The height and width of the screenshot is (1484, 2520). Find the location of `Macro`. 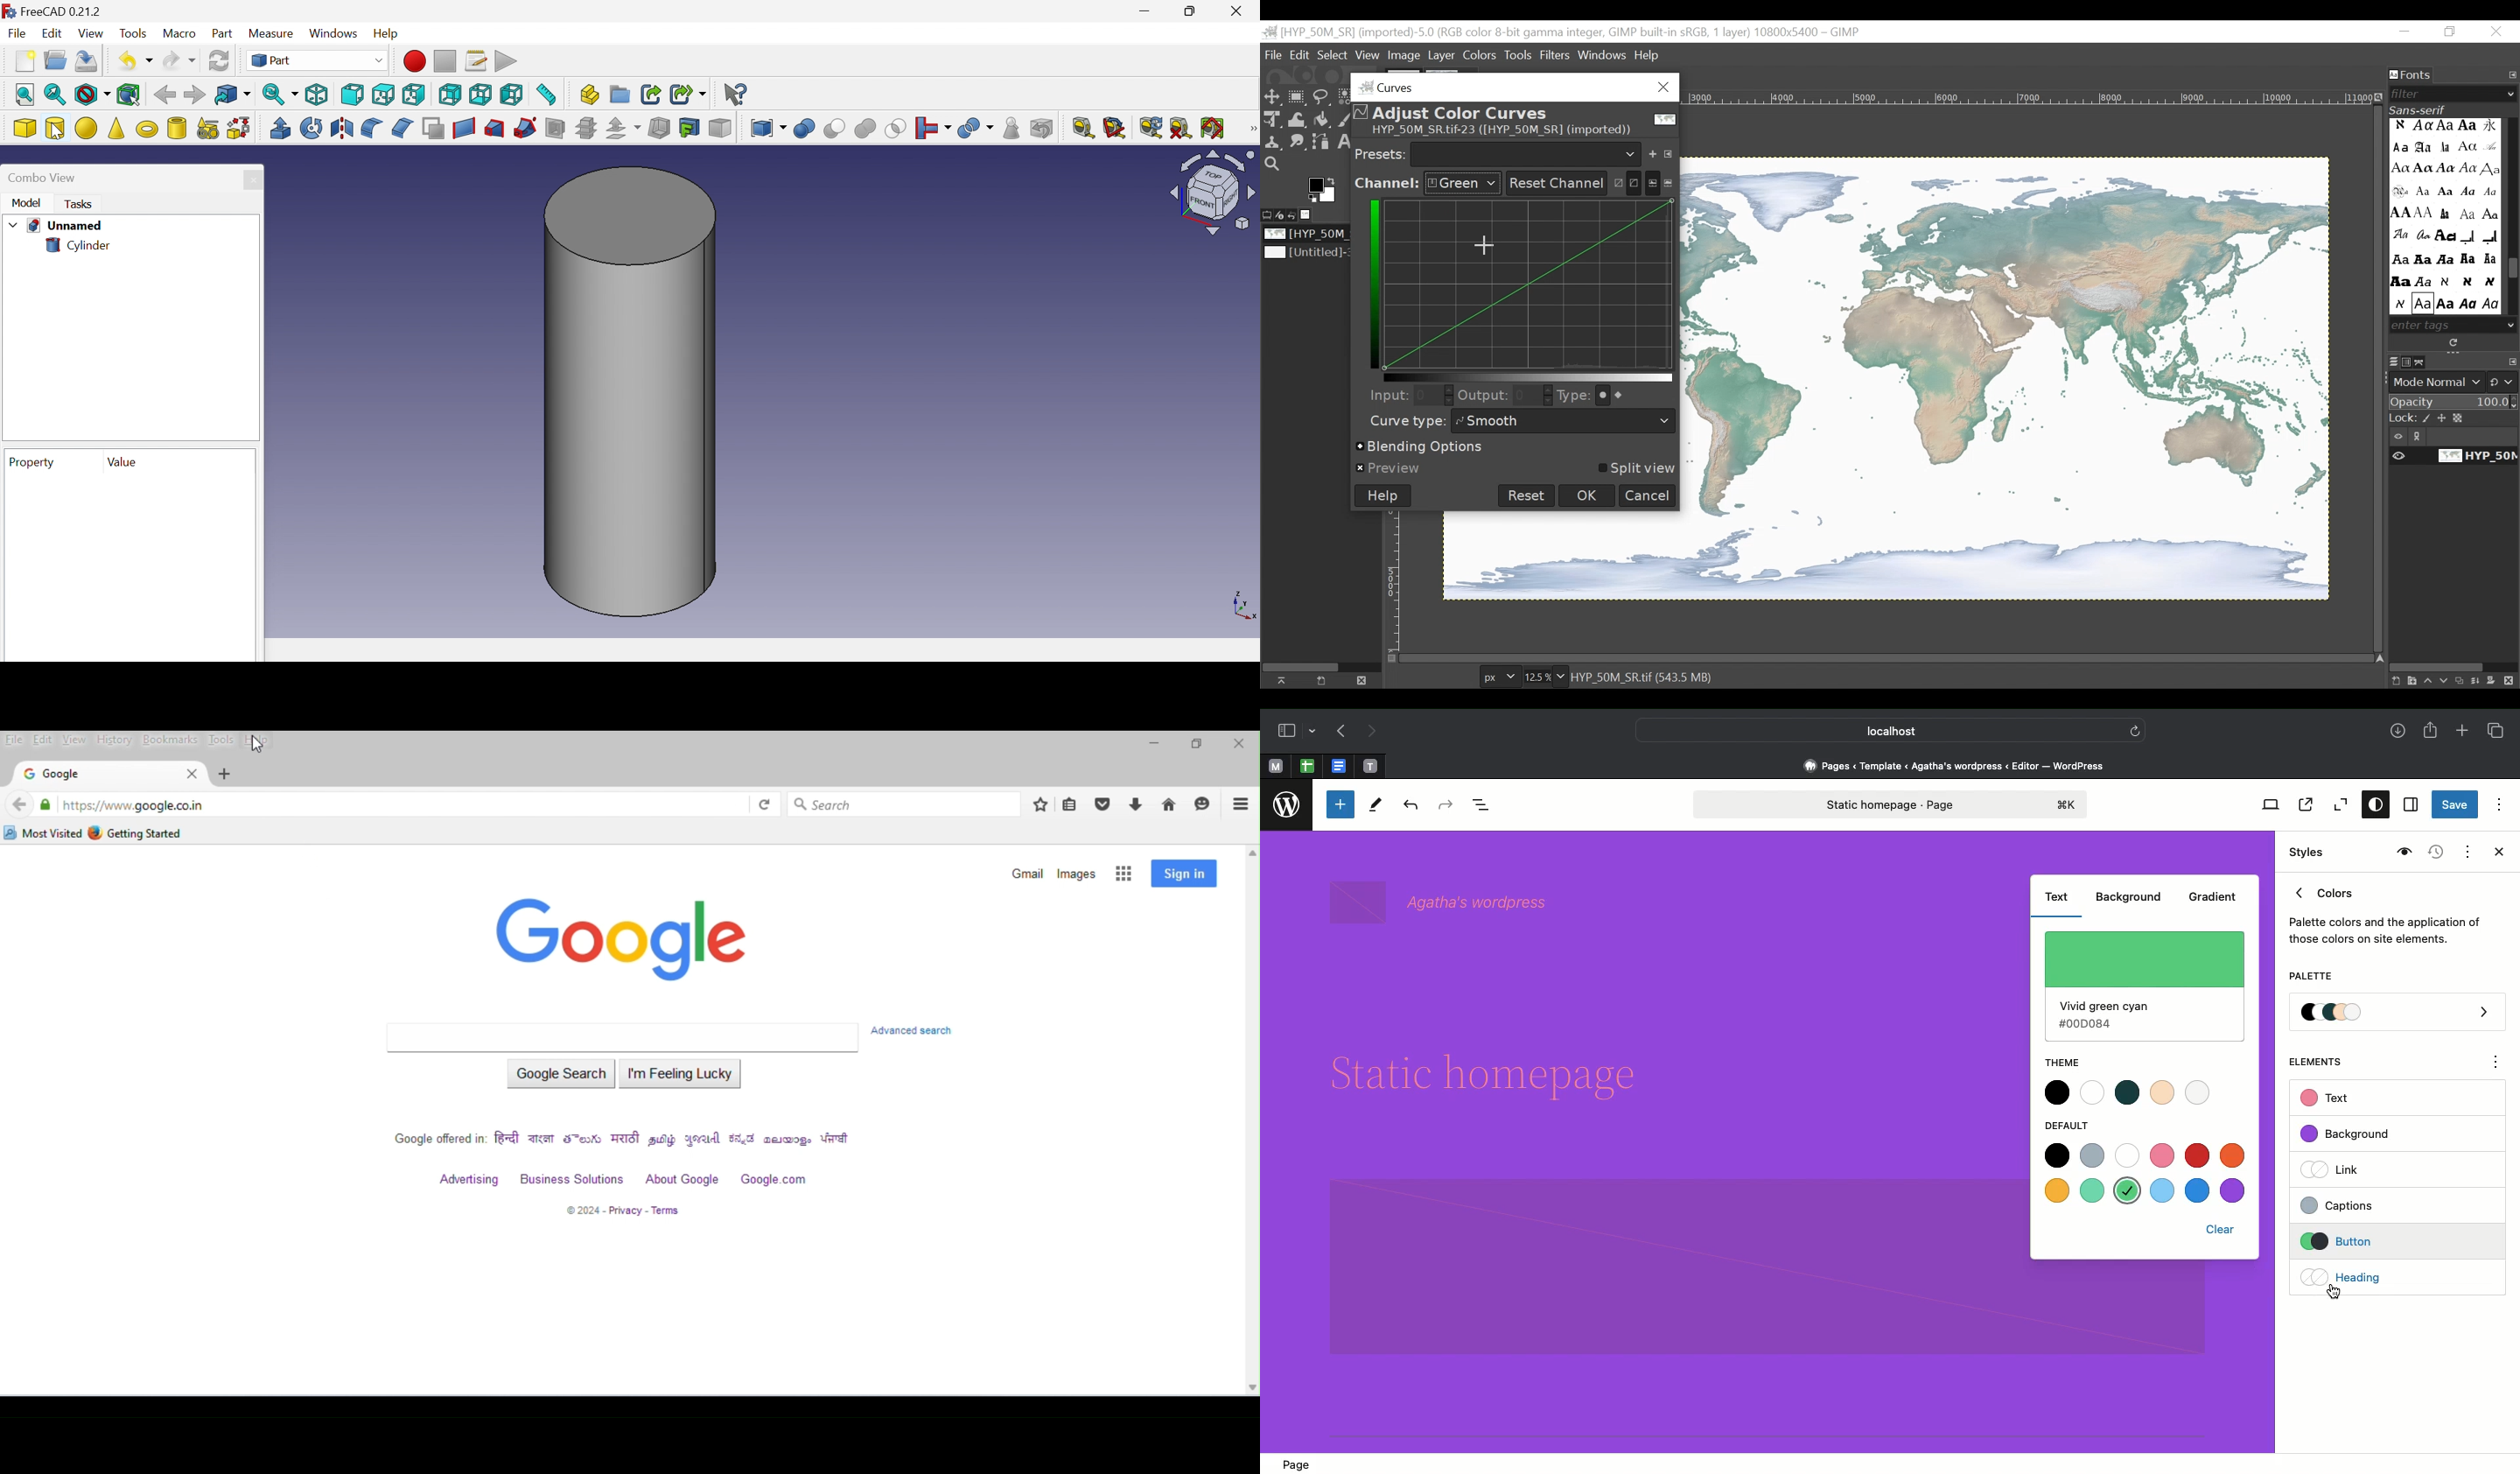

Macro is located at coordinates (180, 33).